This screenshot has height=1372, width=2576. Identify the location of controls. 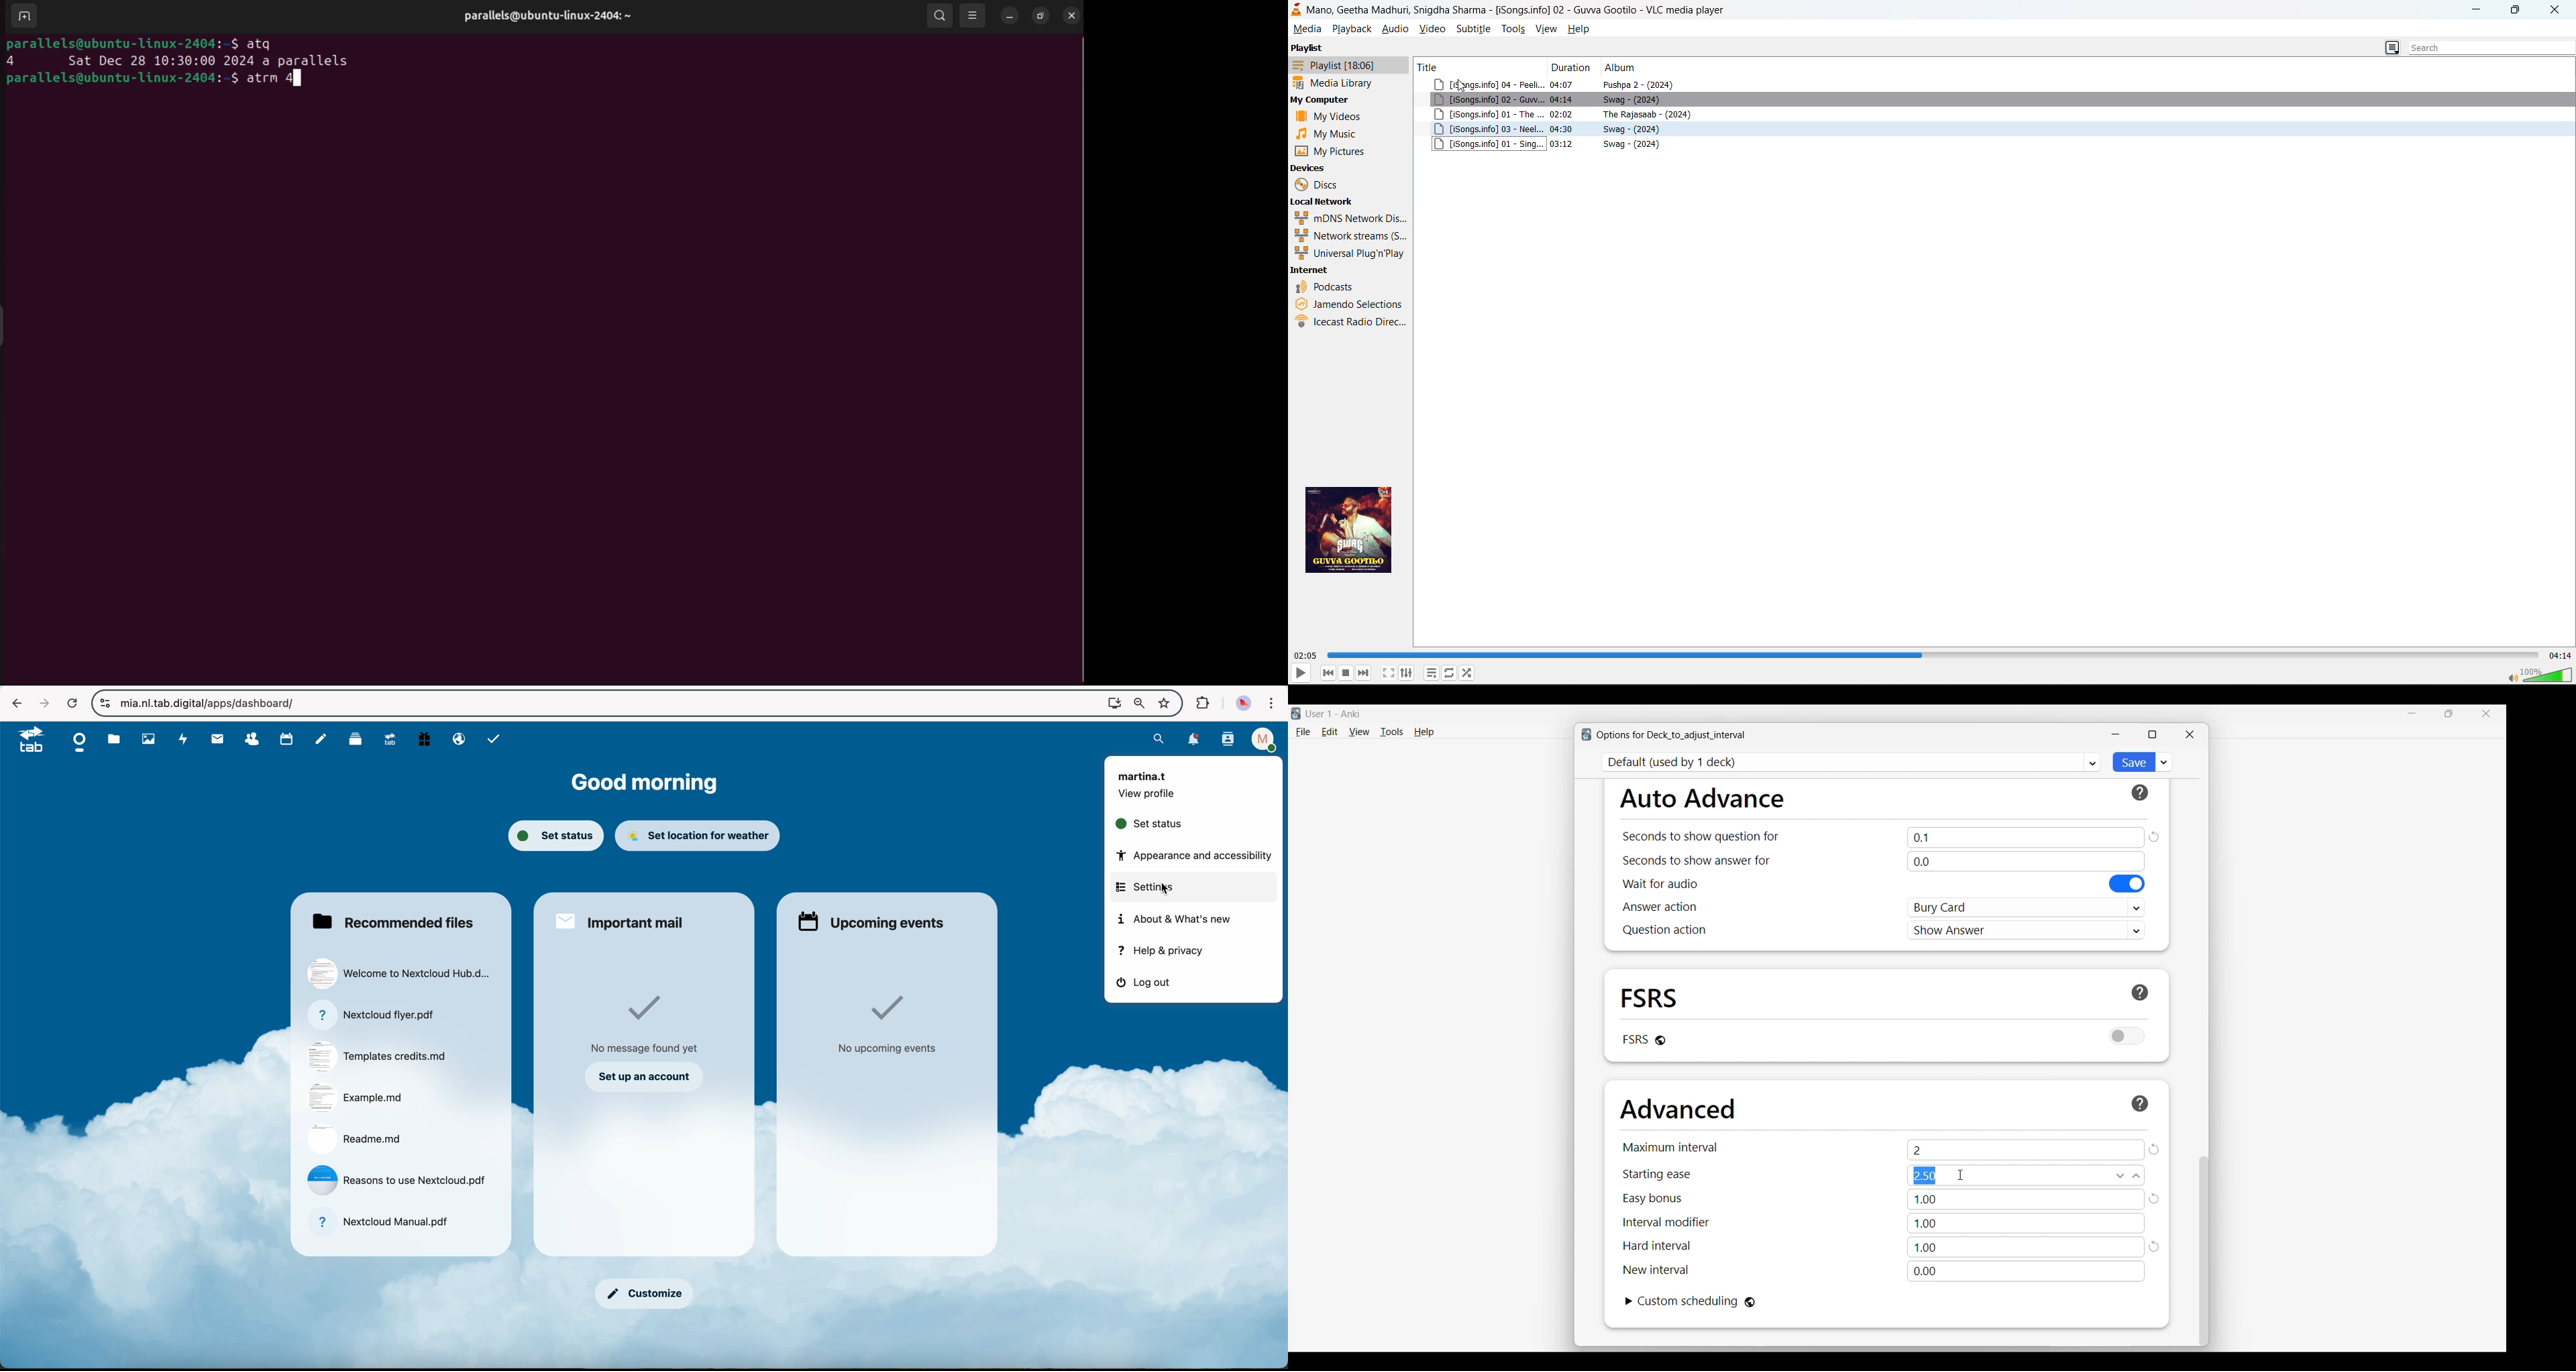
(105, 704).